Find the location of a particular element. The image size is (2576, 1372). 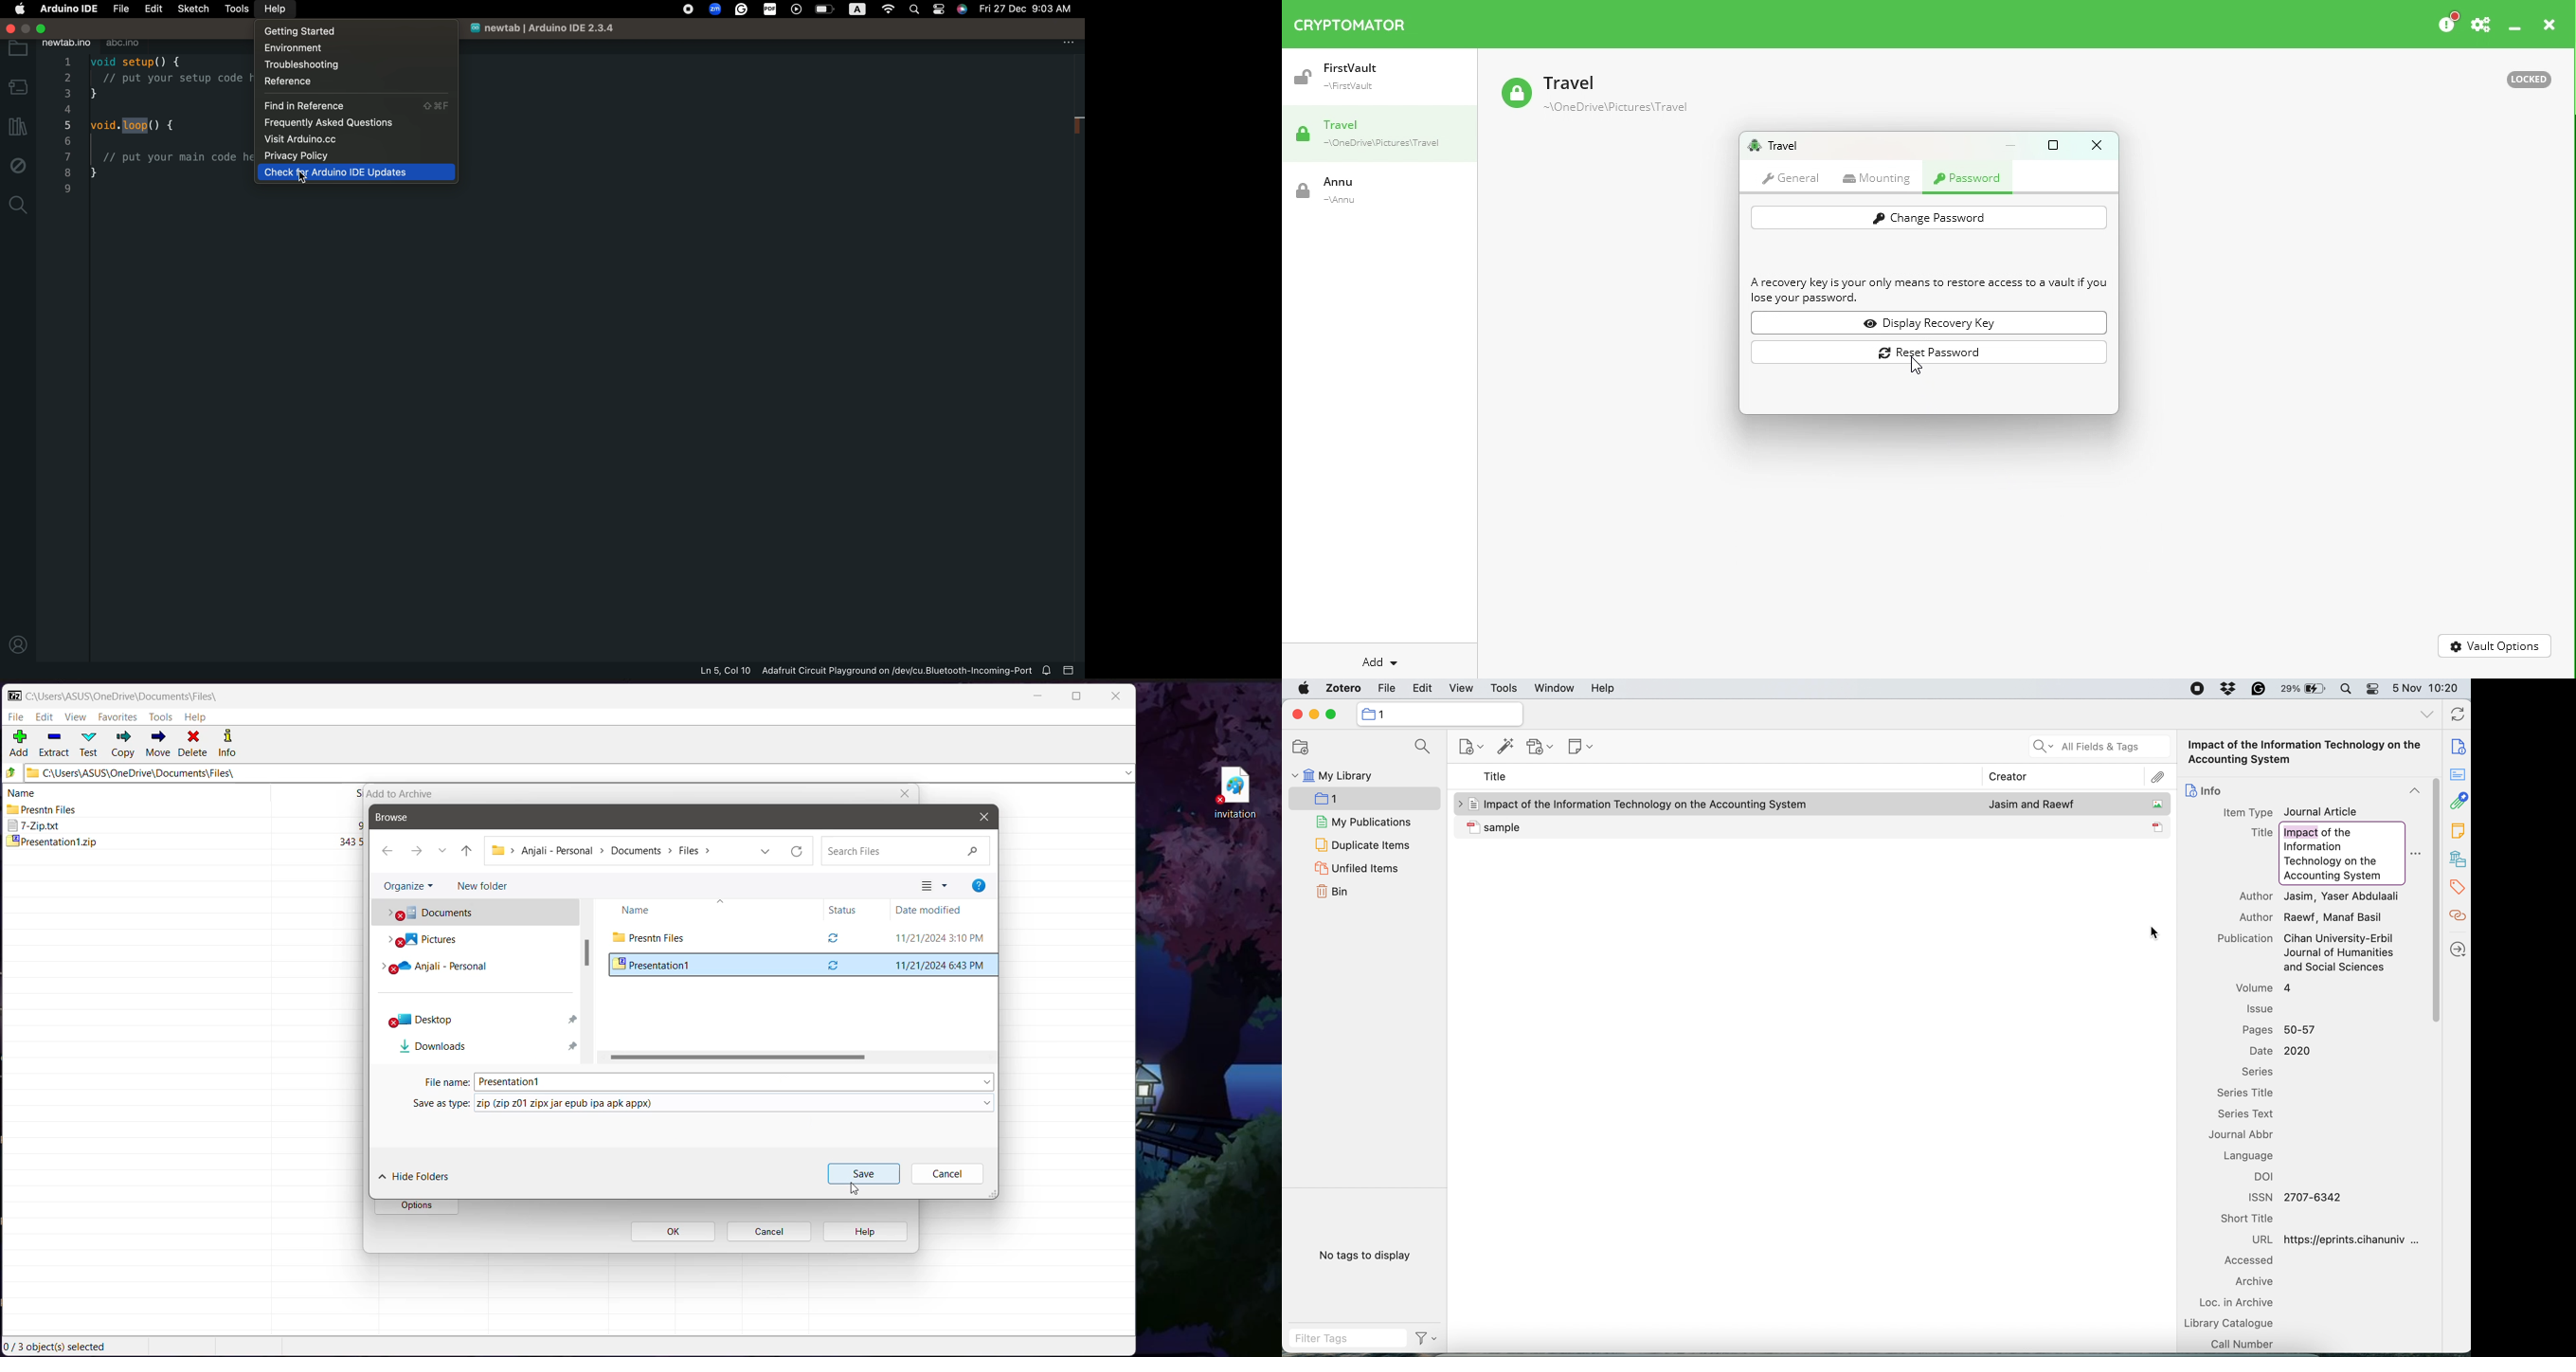

Cihan University-Erbil Journal of Humanities and Social Sciences is located at coordinates (2341, 953).